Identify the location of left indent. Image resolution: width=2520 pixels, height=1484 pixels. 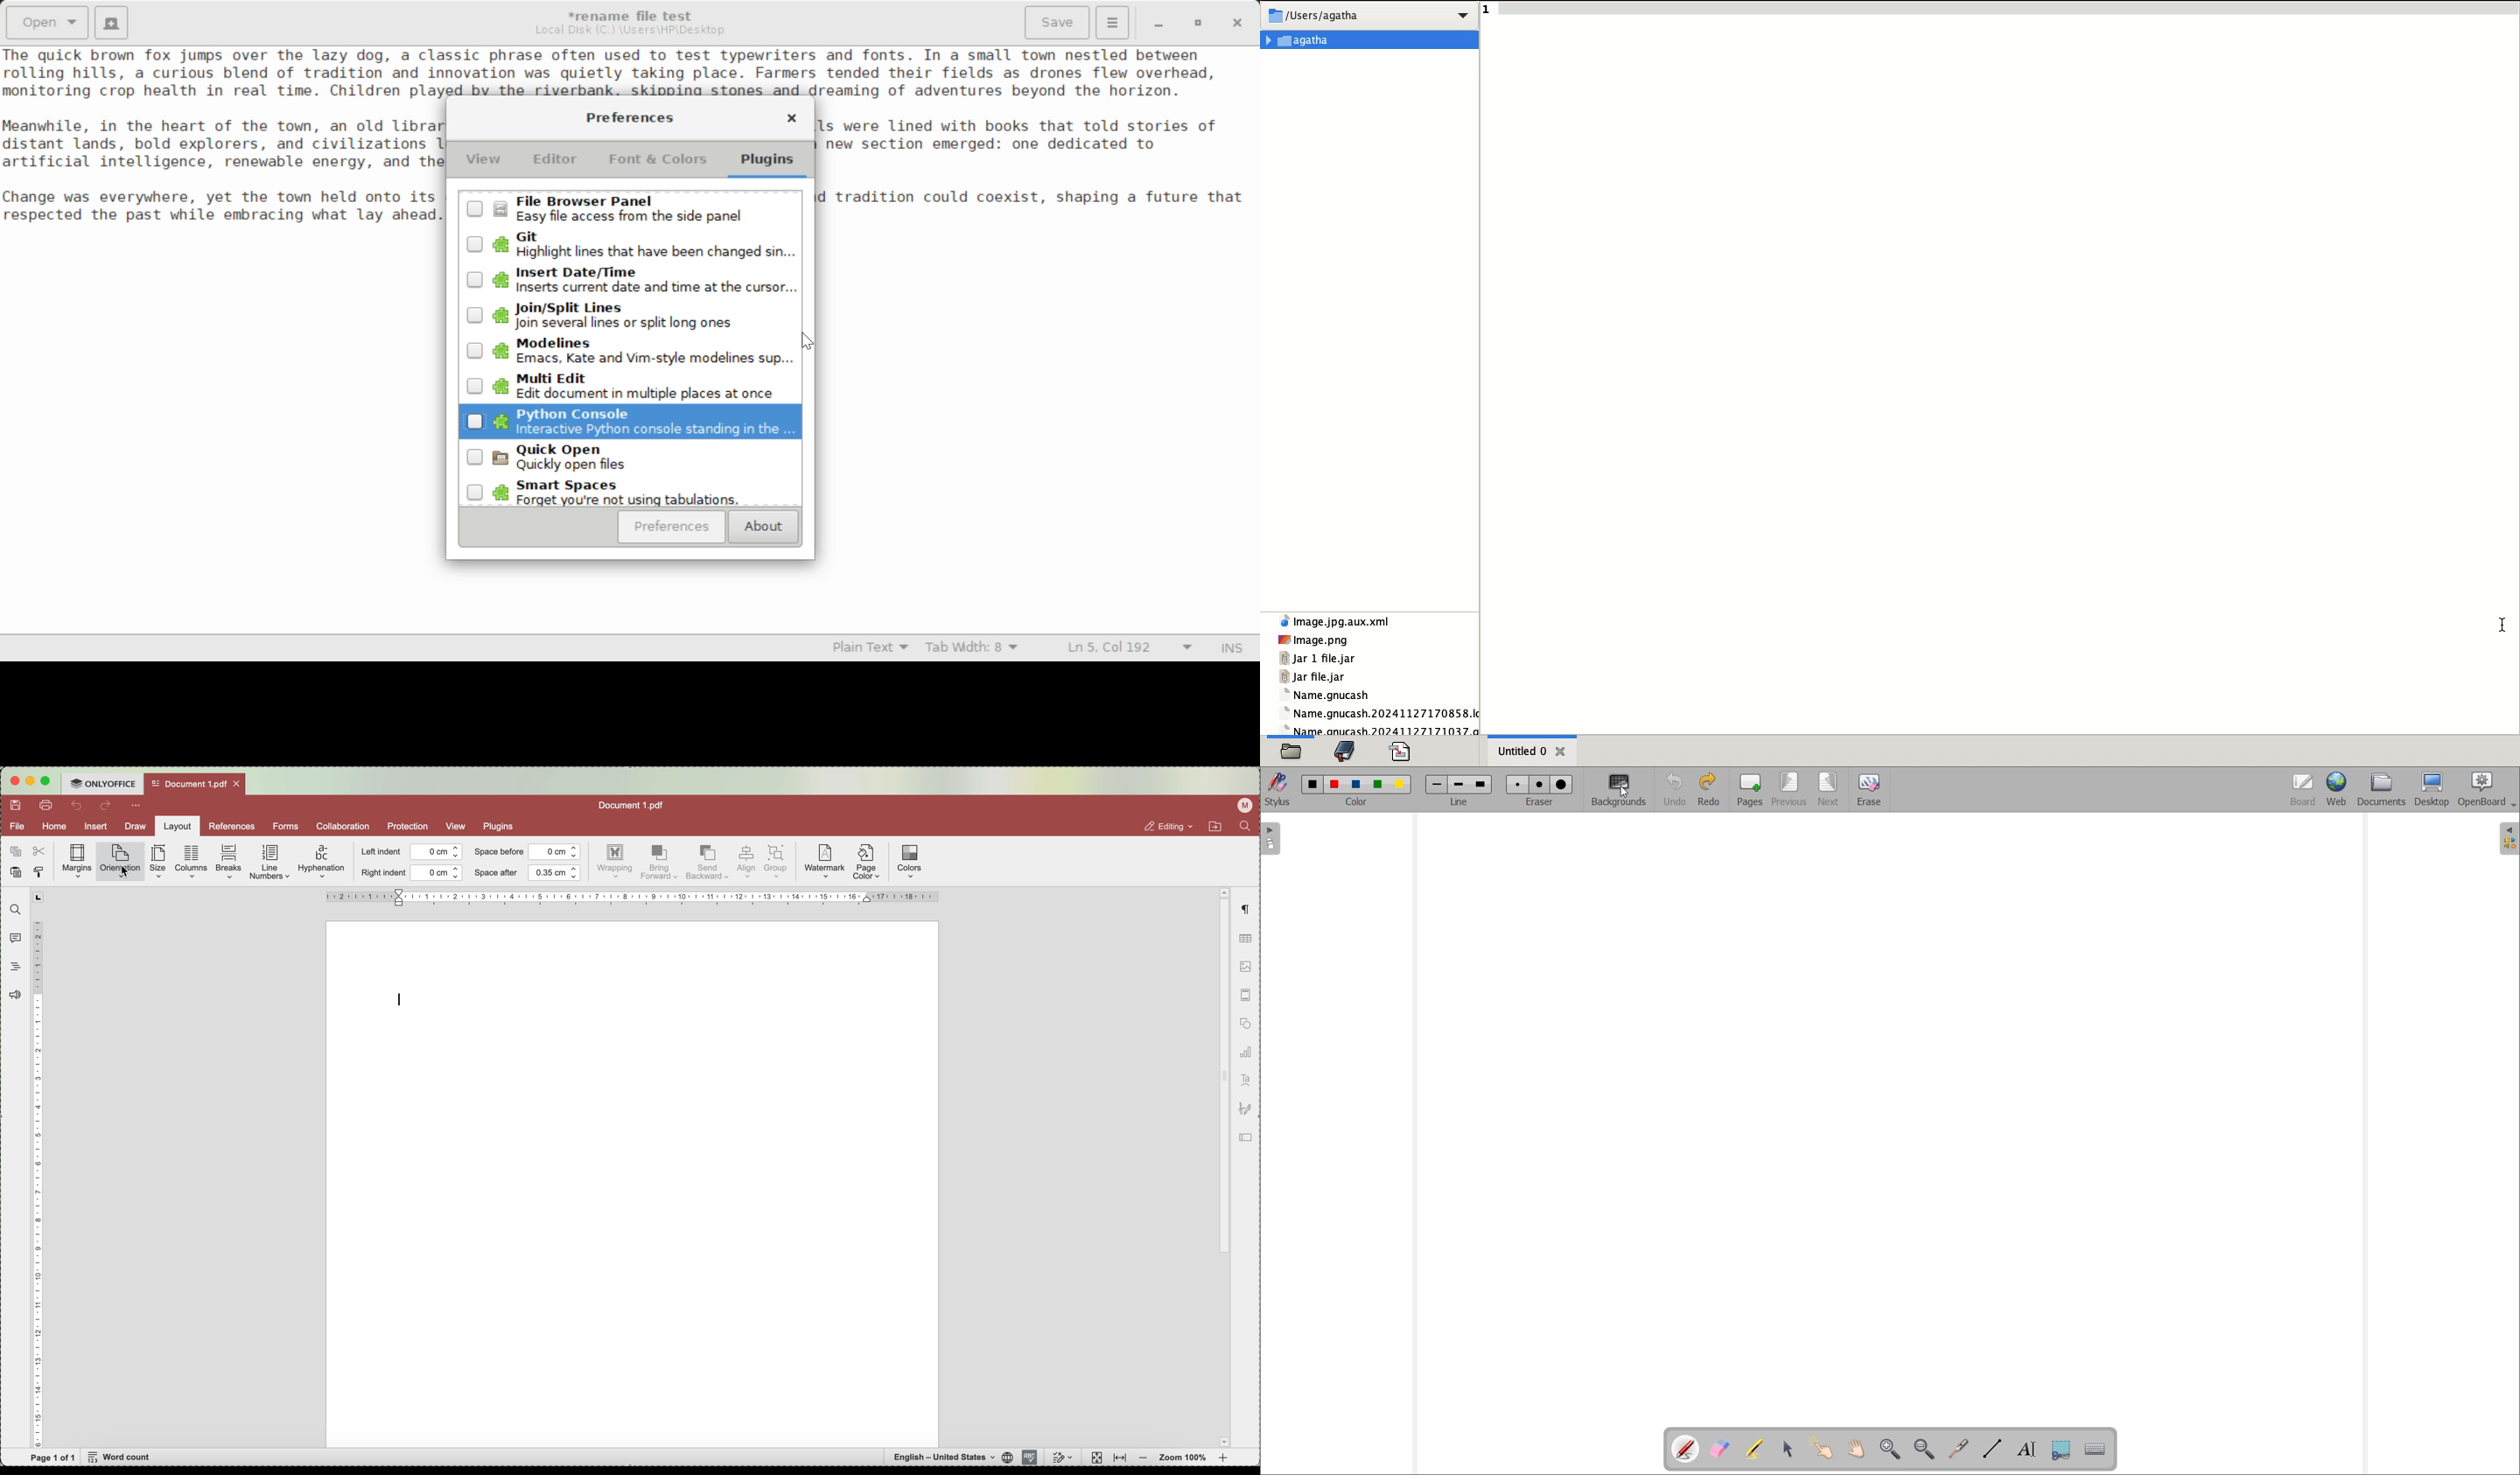
(412, 852).